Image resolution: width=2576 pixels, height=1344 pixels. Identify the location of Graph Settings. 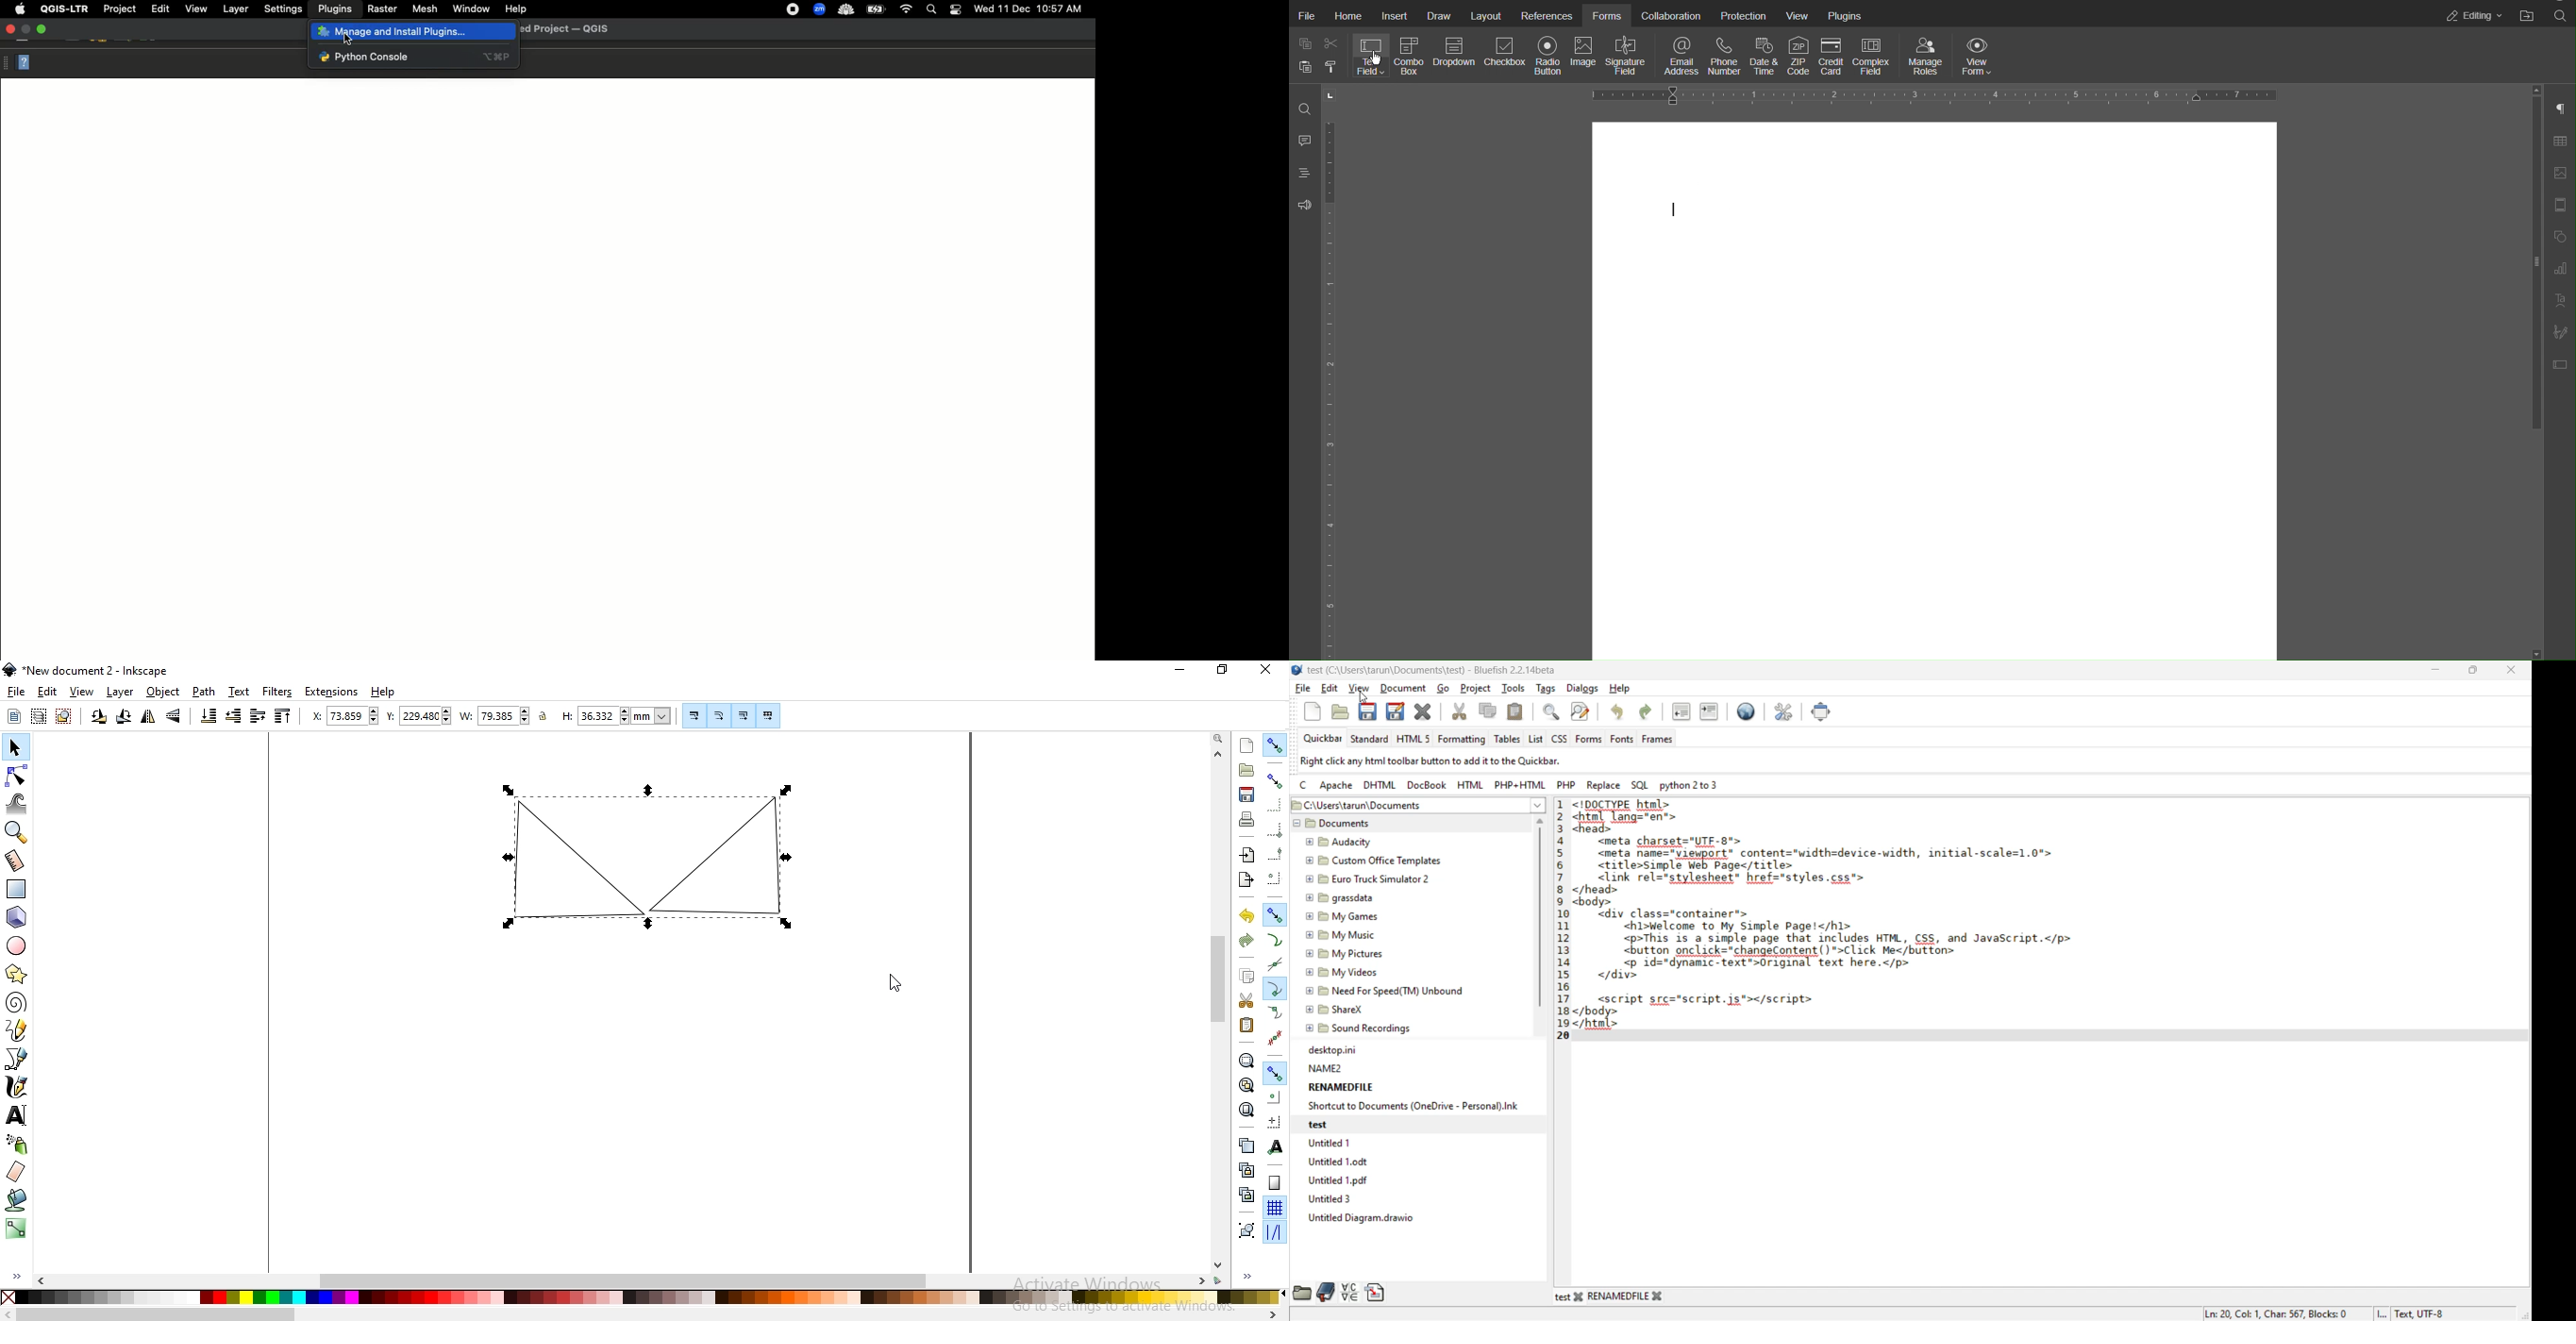
(2560, 269).